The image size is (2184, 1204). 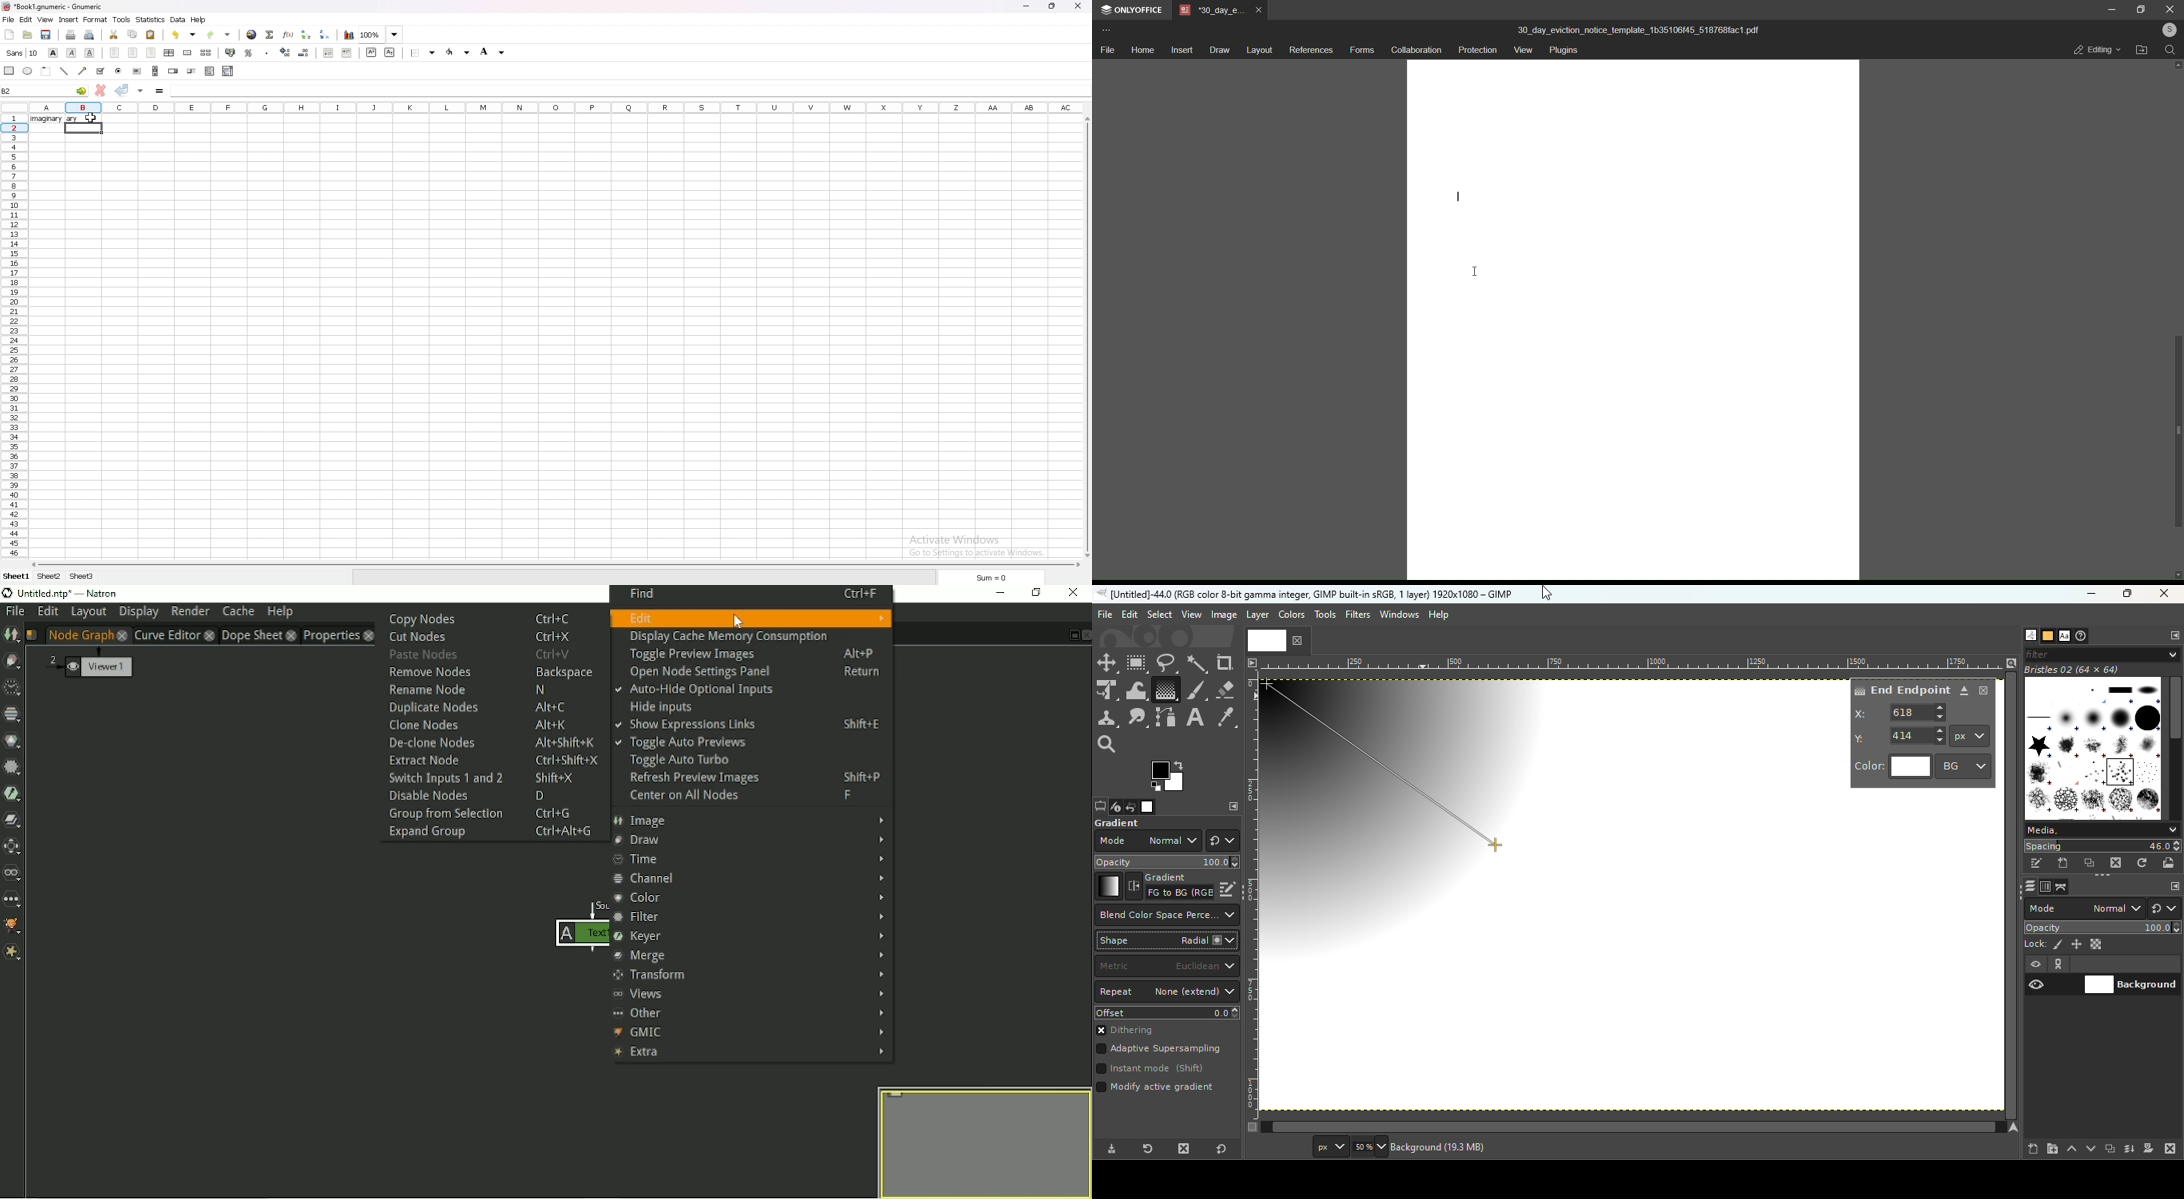 I want to click on data, so click(x=179, y=20).